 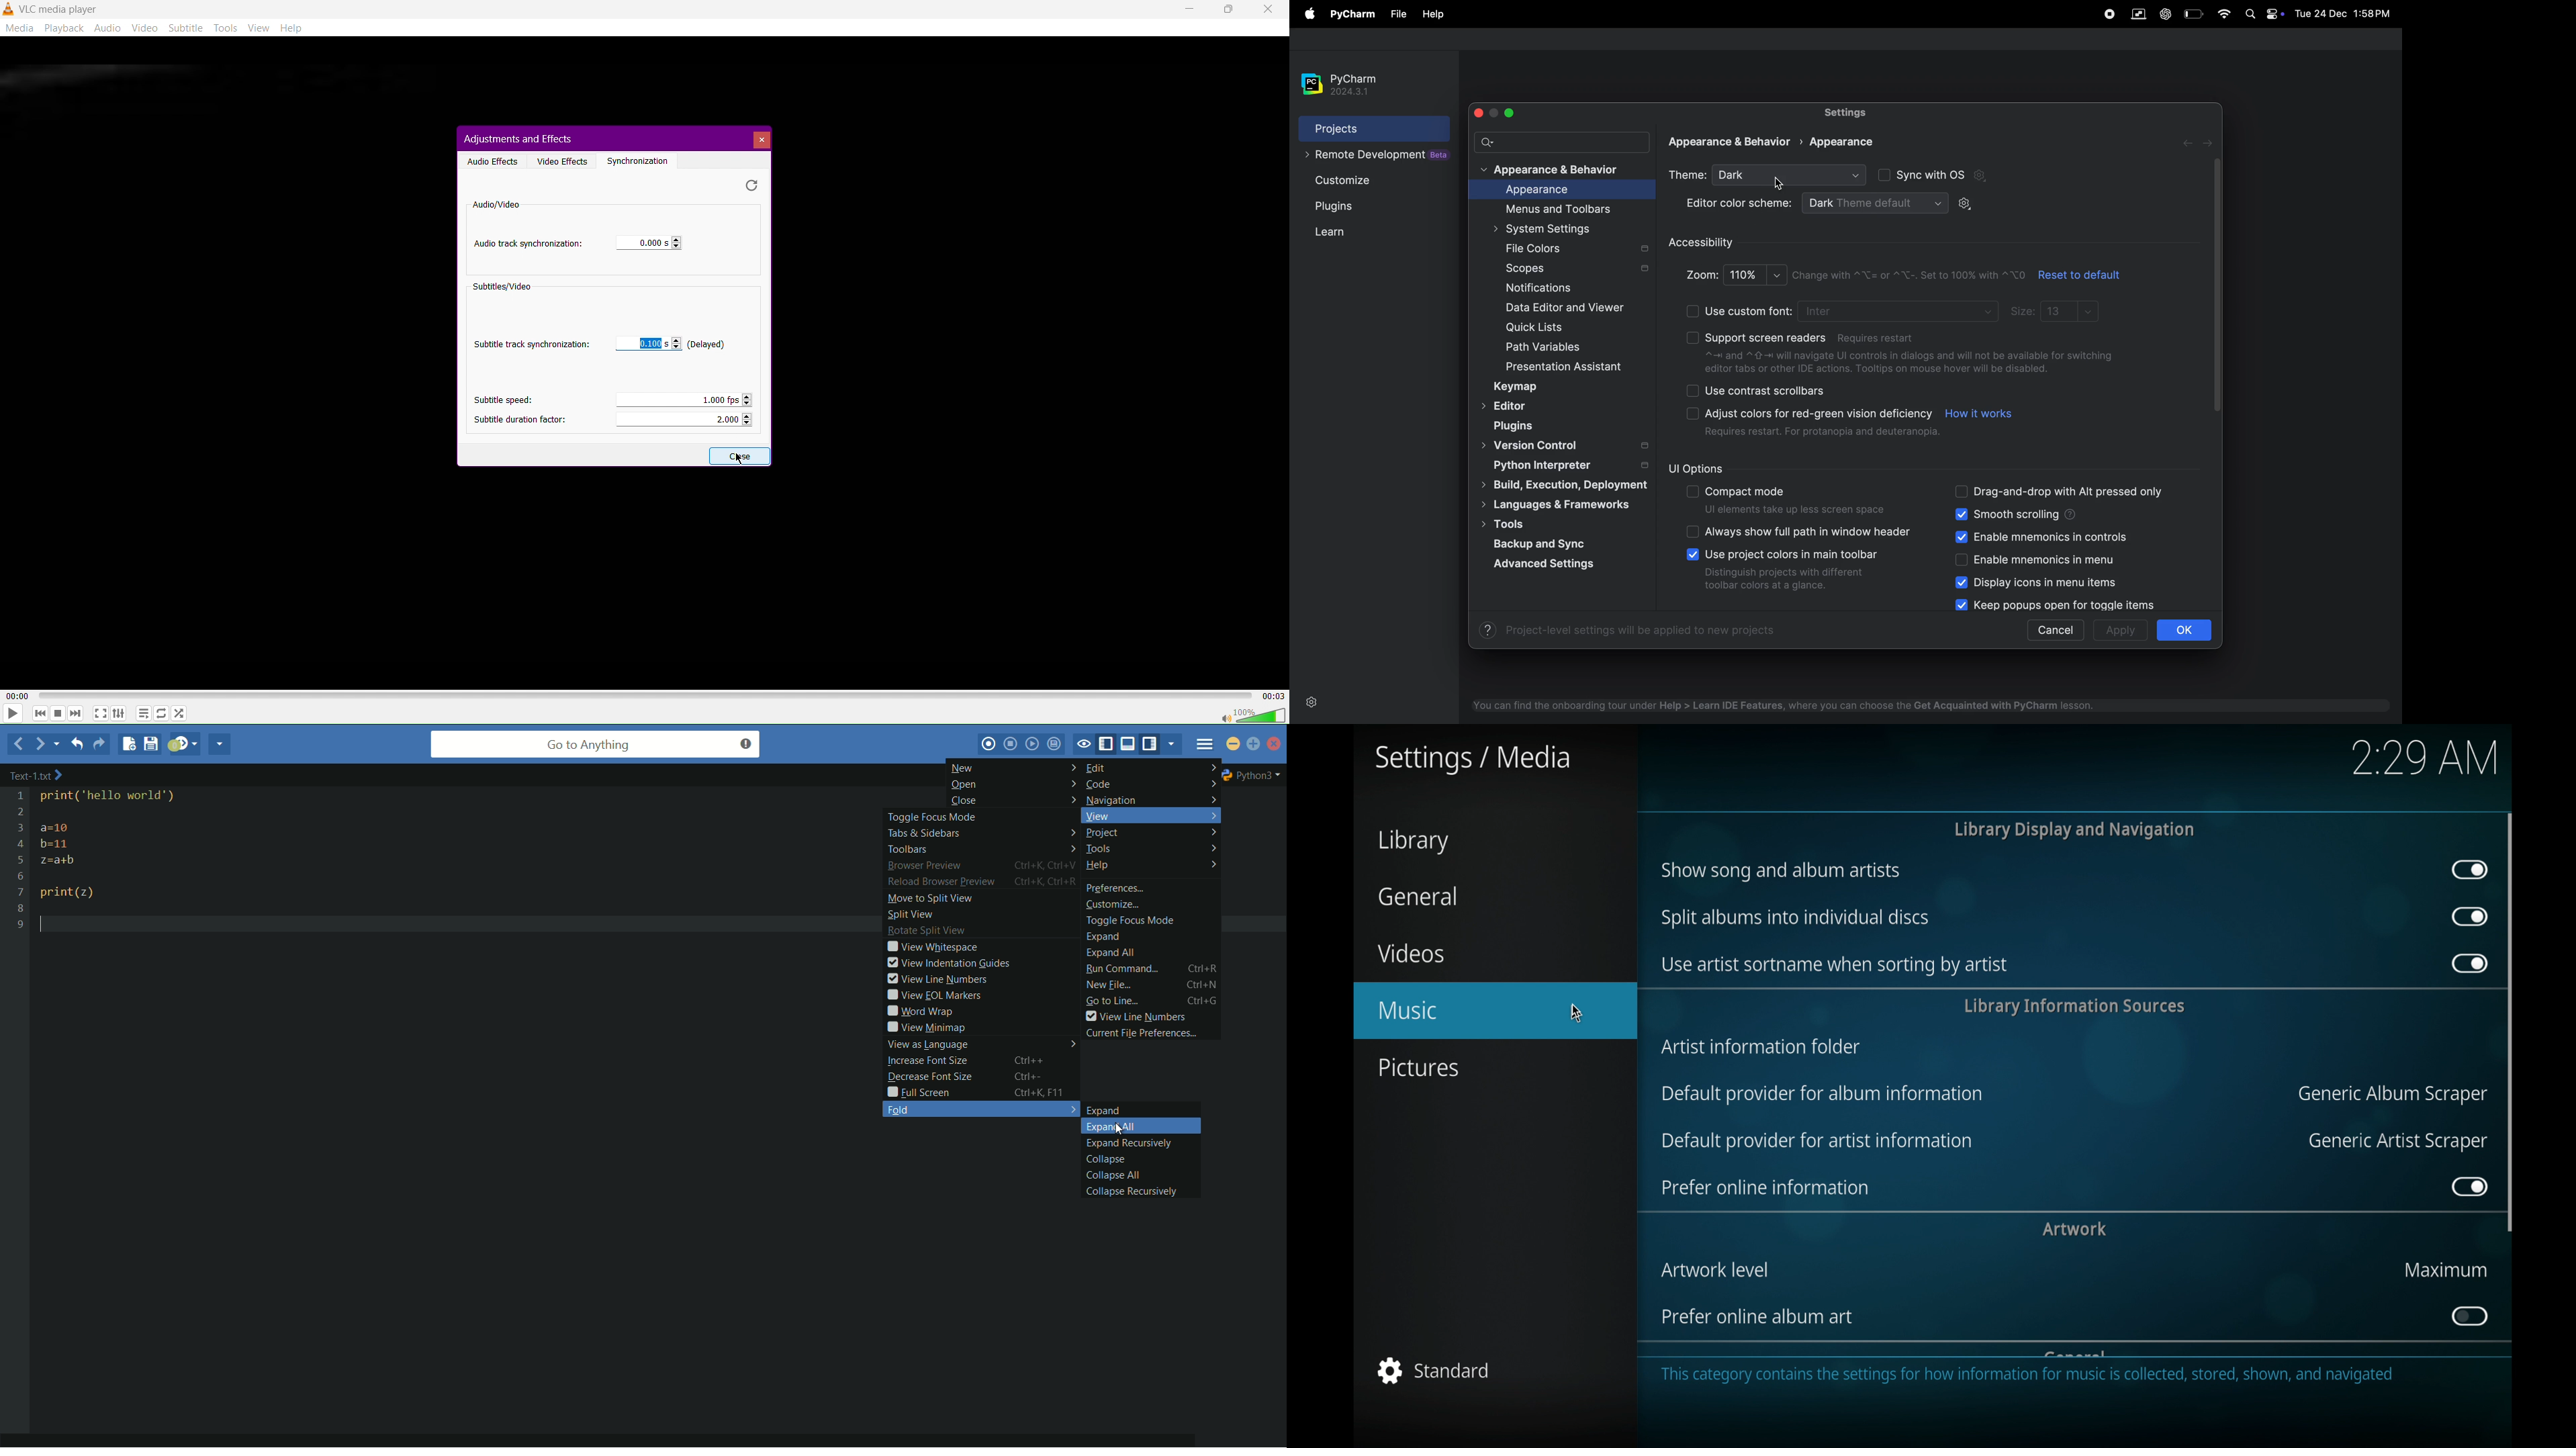 I want to click on plugins, so click(x=1514, y=425).